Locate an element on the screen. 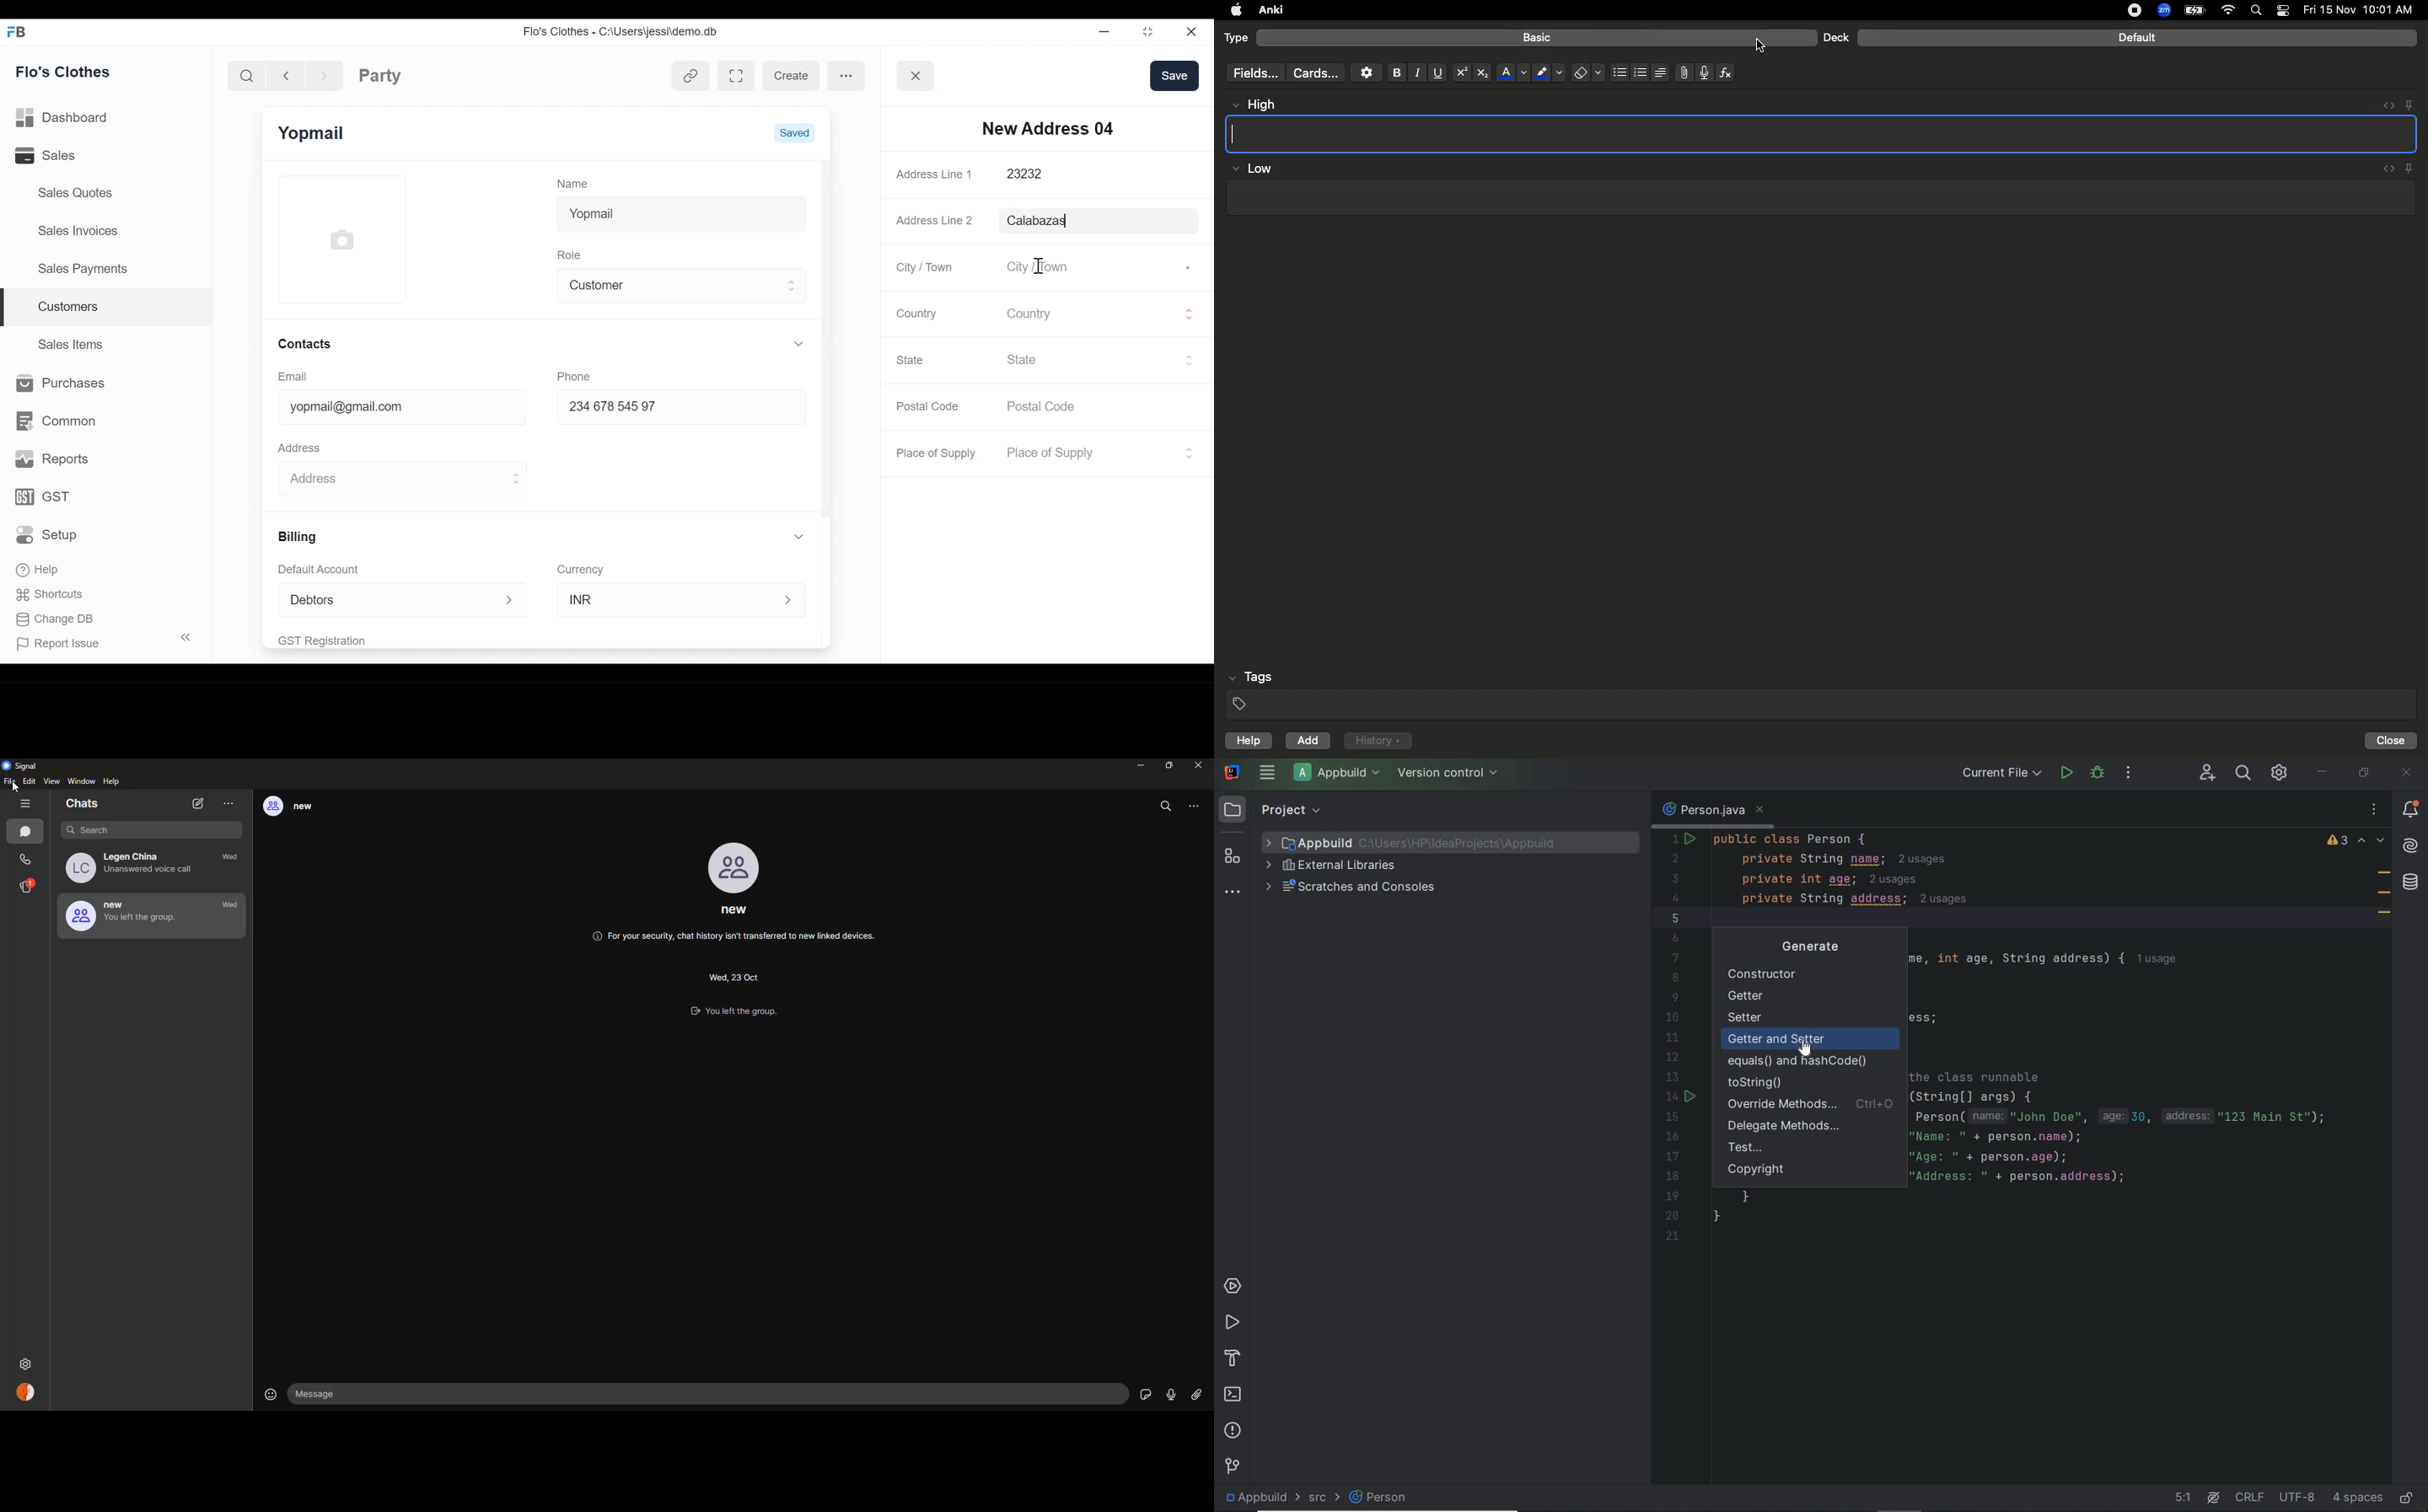 The width and height of the screenshot is (2436, 1512). codes is located at coordinates (1982, 868).